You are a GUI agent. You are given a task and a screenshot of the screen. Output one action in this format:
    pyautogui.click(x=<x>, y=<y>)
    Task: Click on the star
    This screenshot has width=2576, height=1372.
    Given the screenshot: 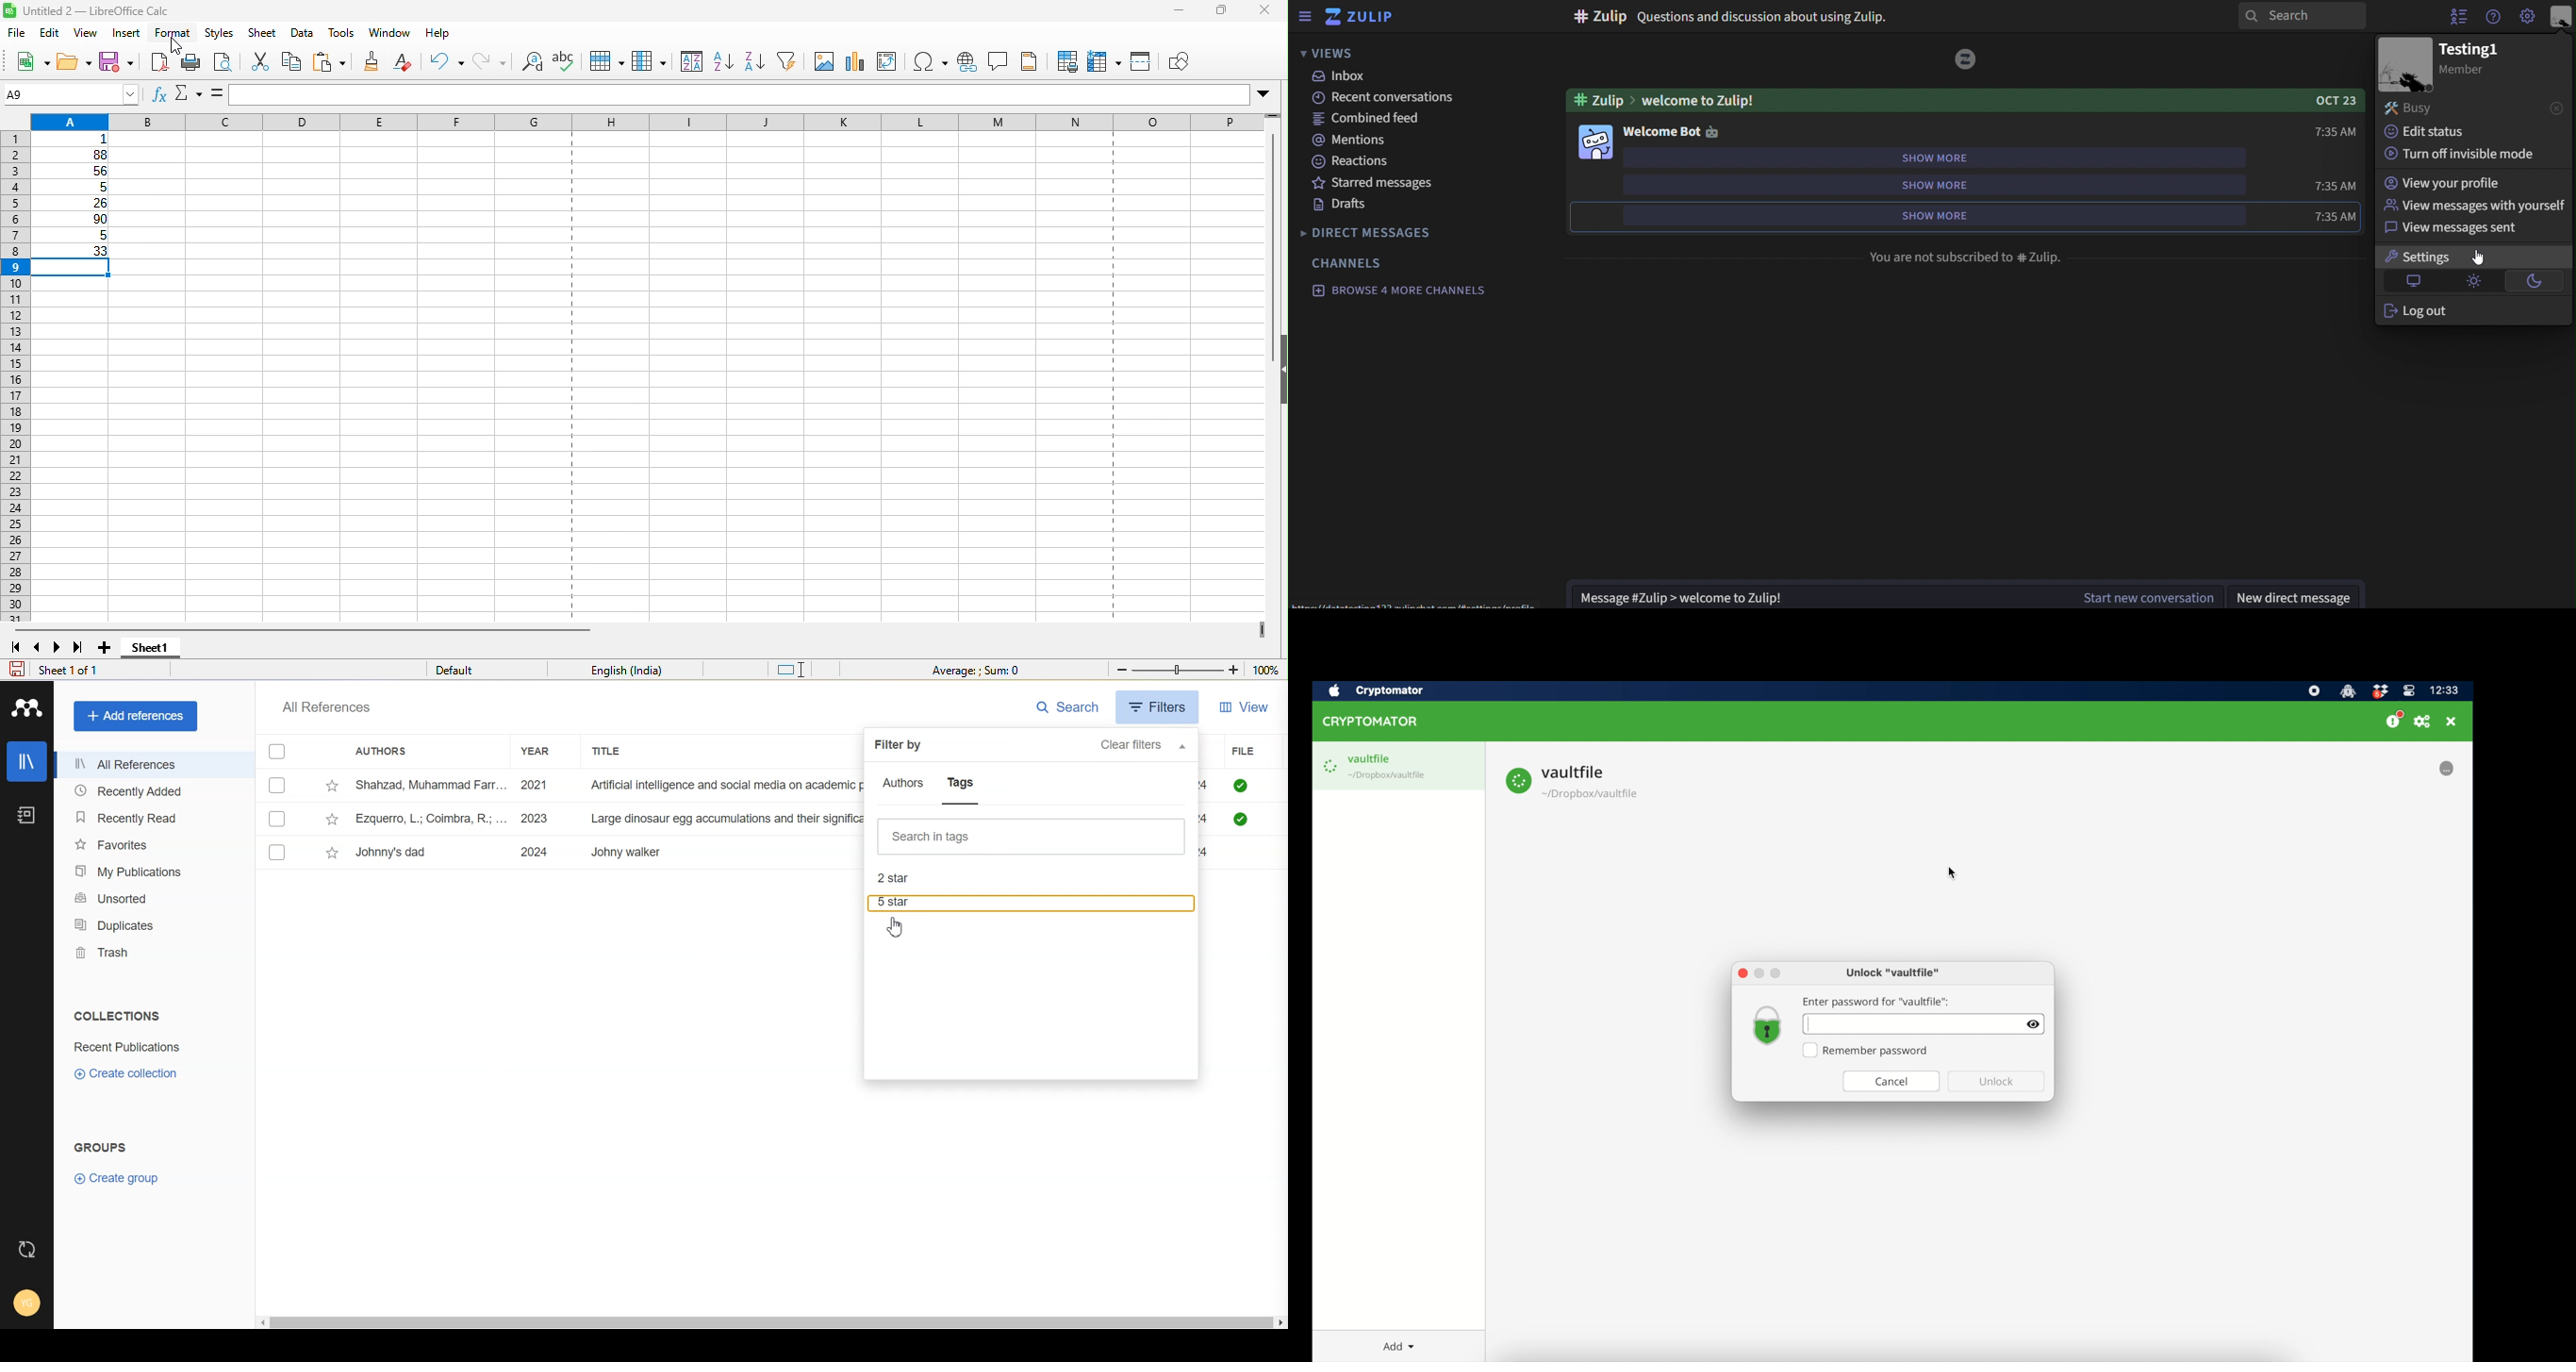 What is the action you would take?
    pyautogui.click(x=332, y=819)
    